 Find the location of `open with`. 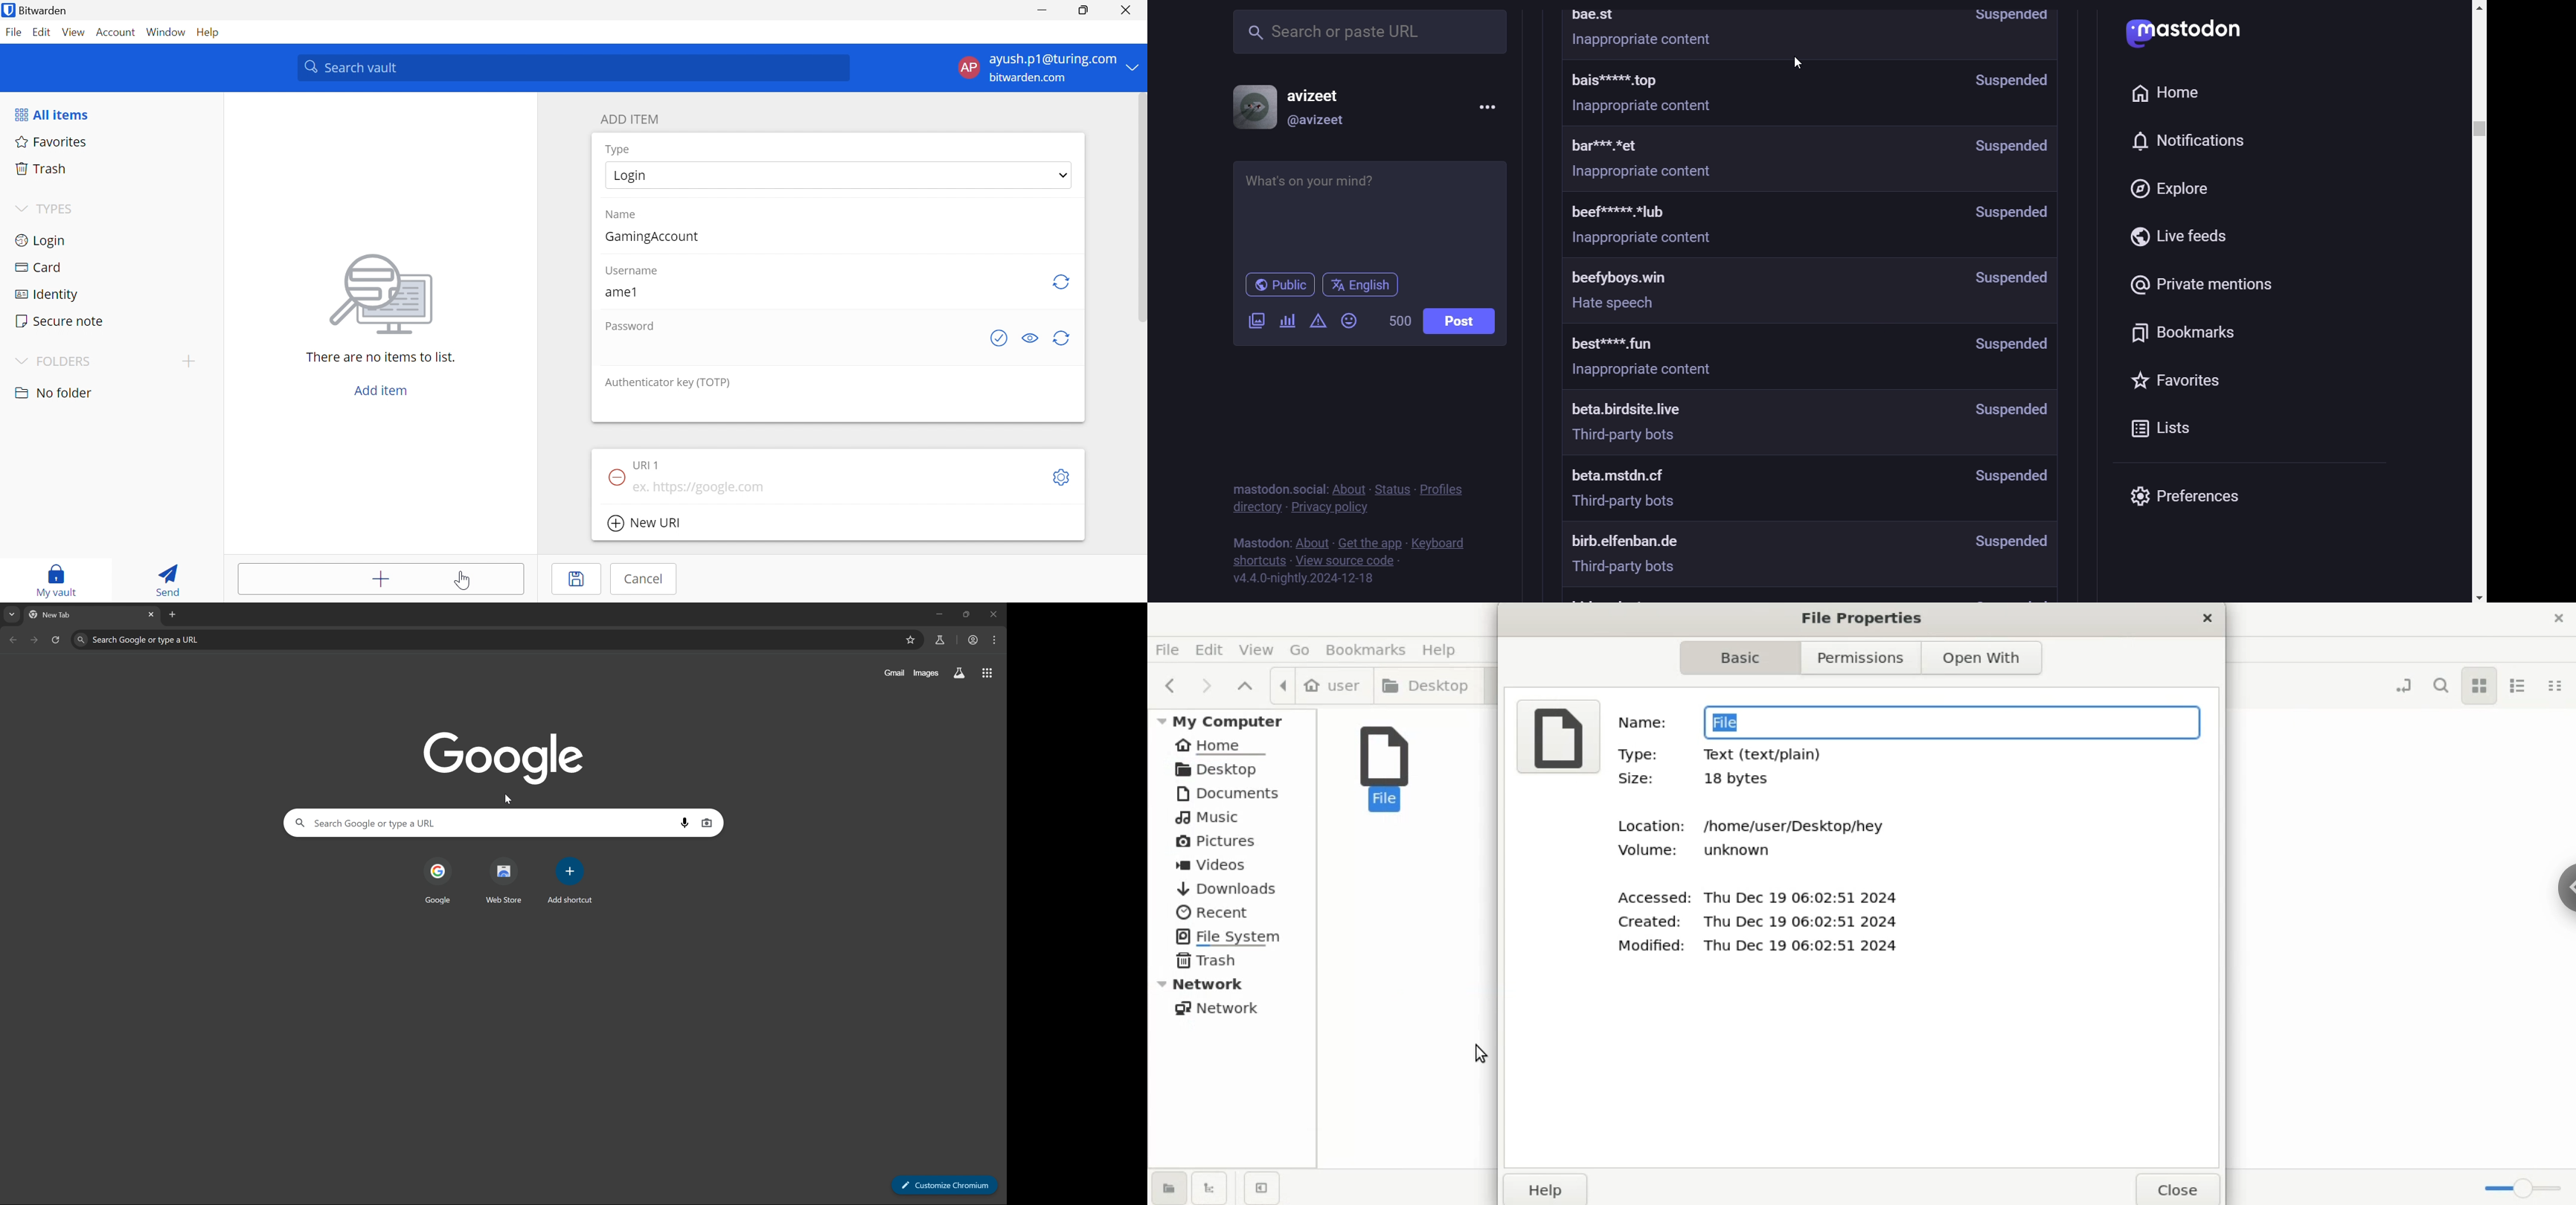

open with is located at coordinates (1987, 657).